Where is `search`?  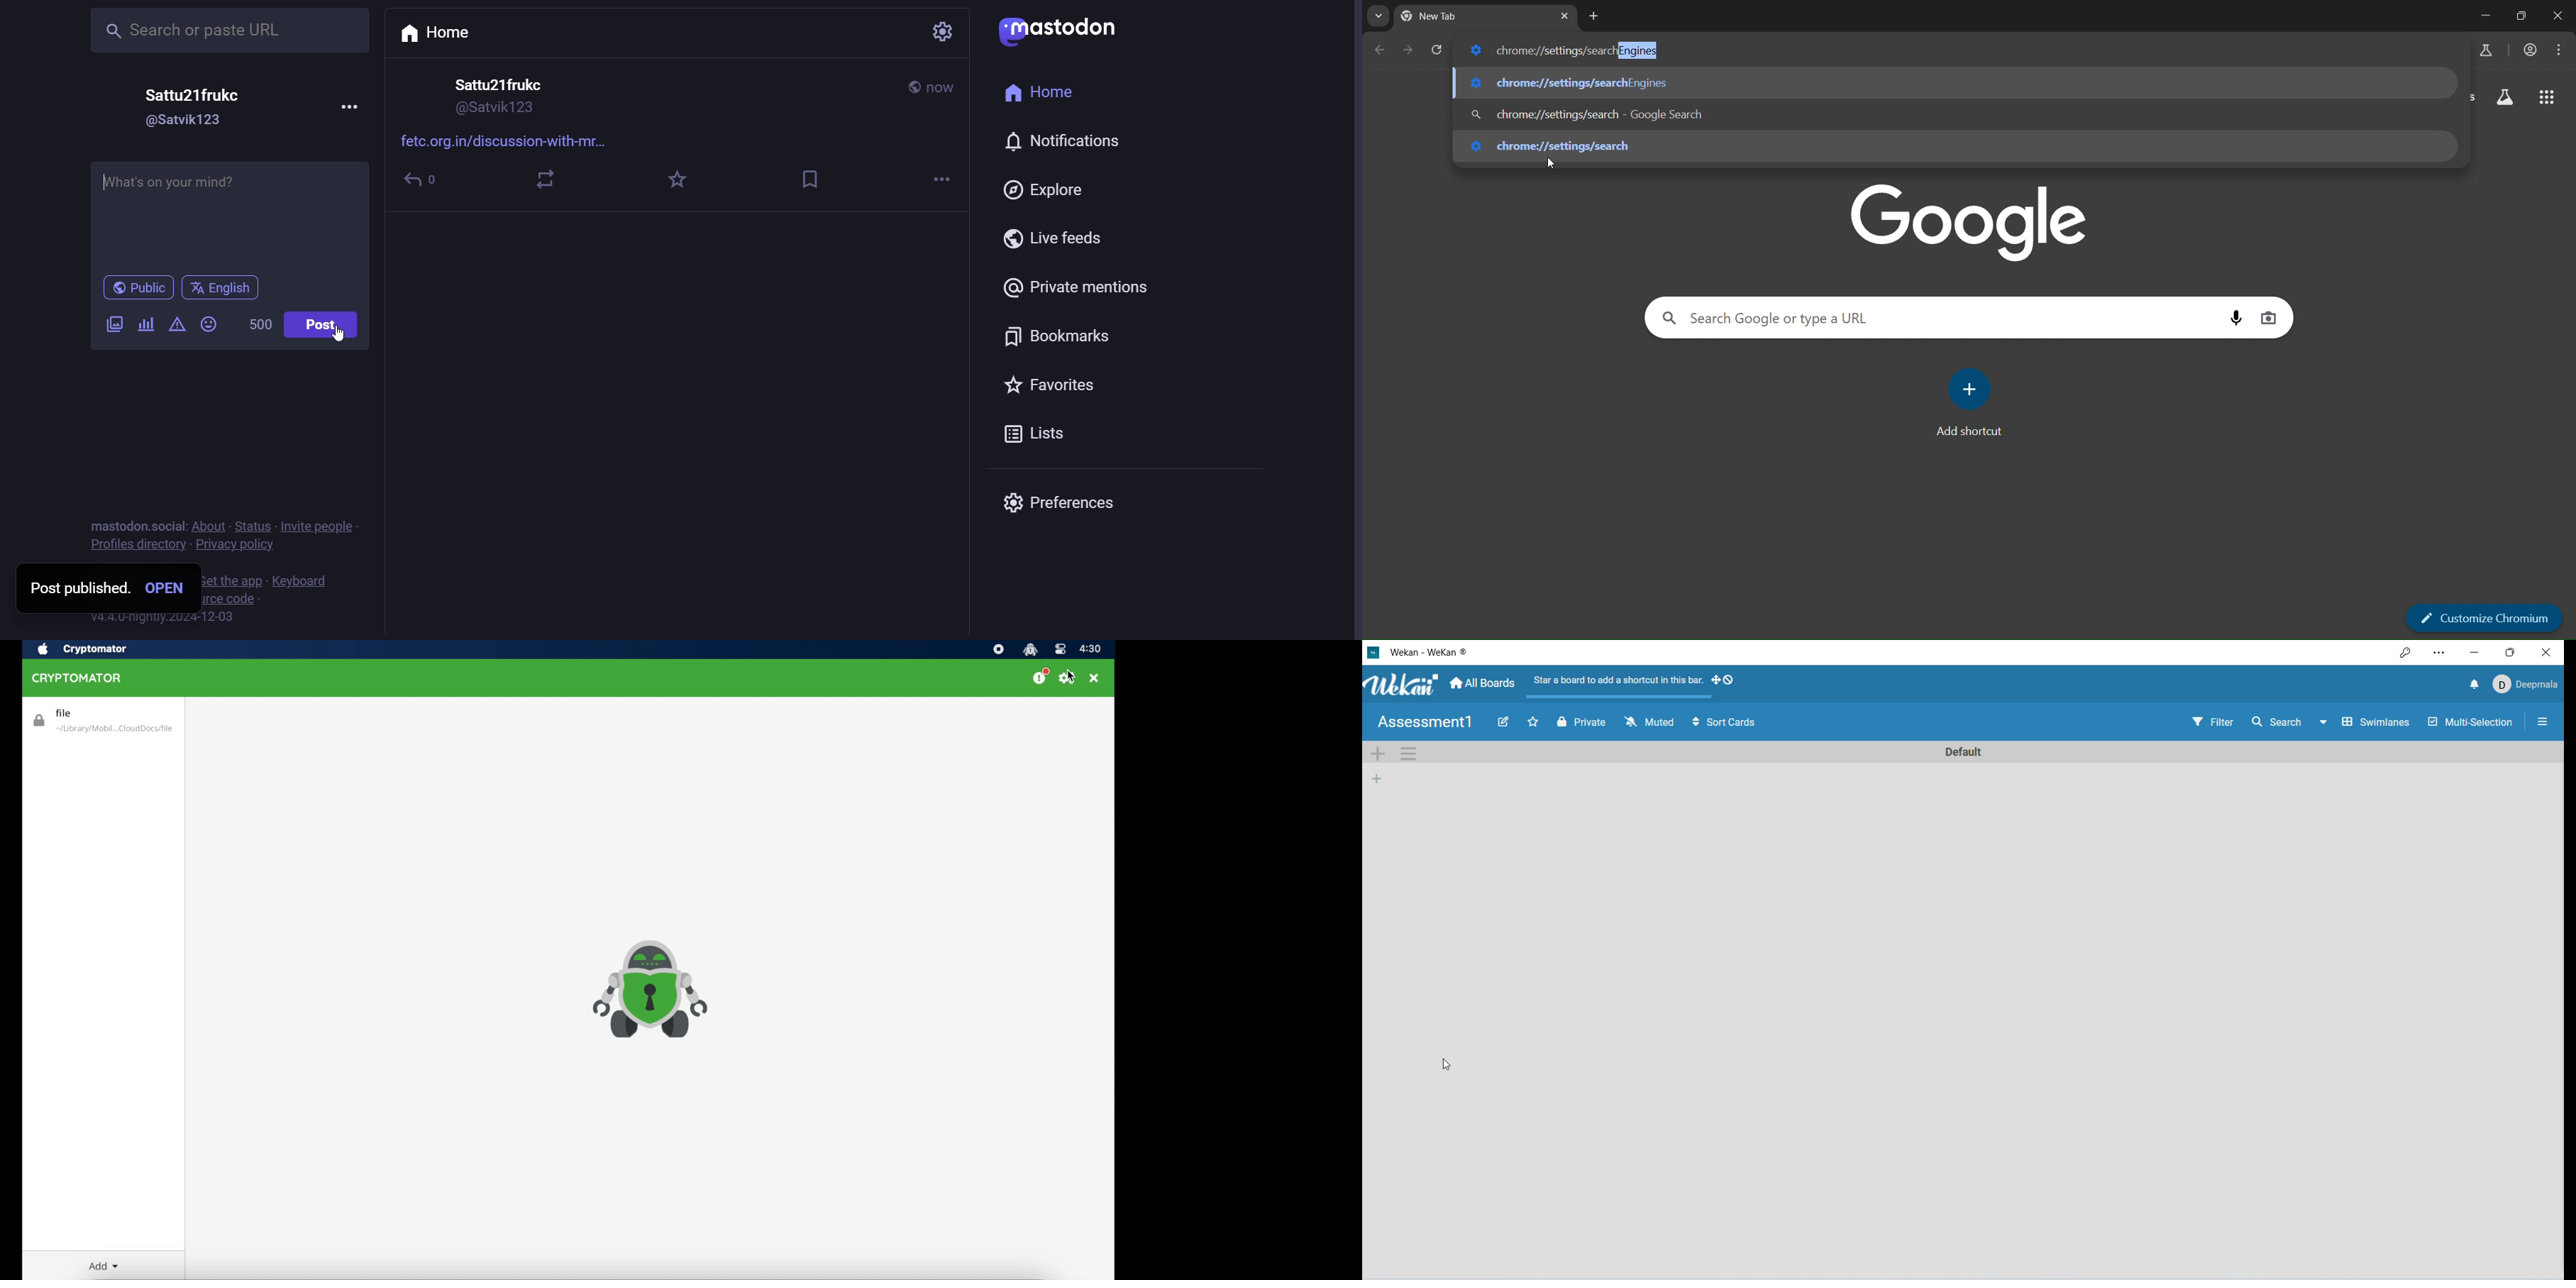 search is located at coordinates (224, 31).